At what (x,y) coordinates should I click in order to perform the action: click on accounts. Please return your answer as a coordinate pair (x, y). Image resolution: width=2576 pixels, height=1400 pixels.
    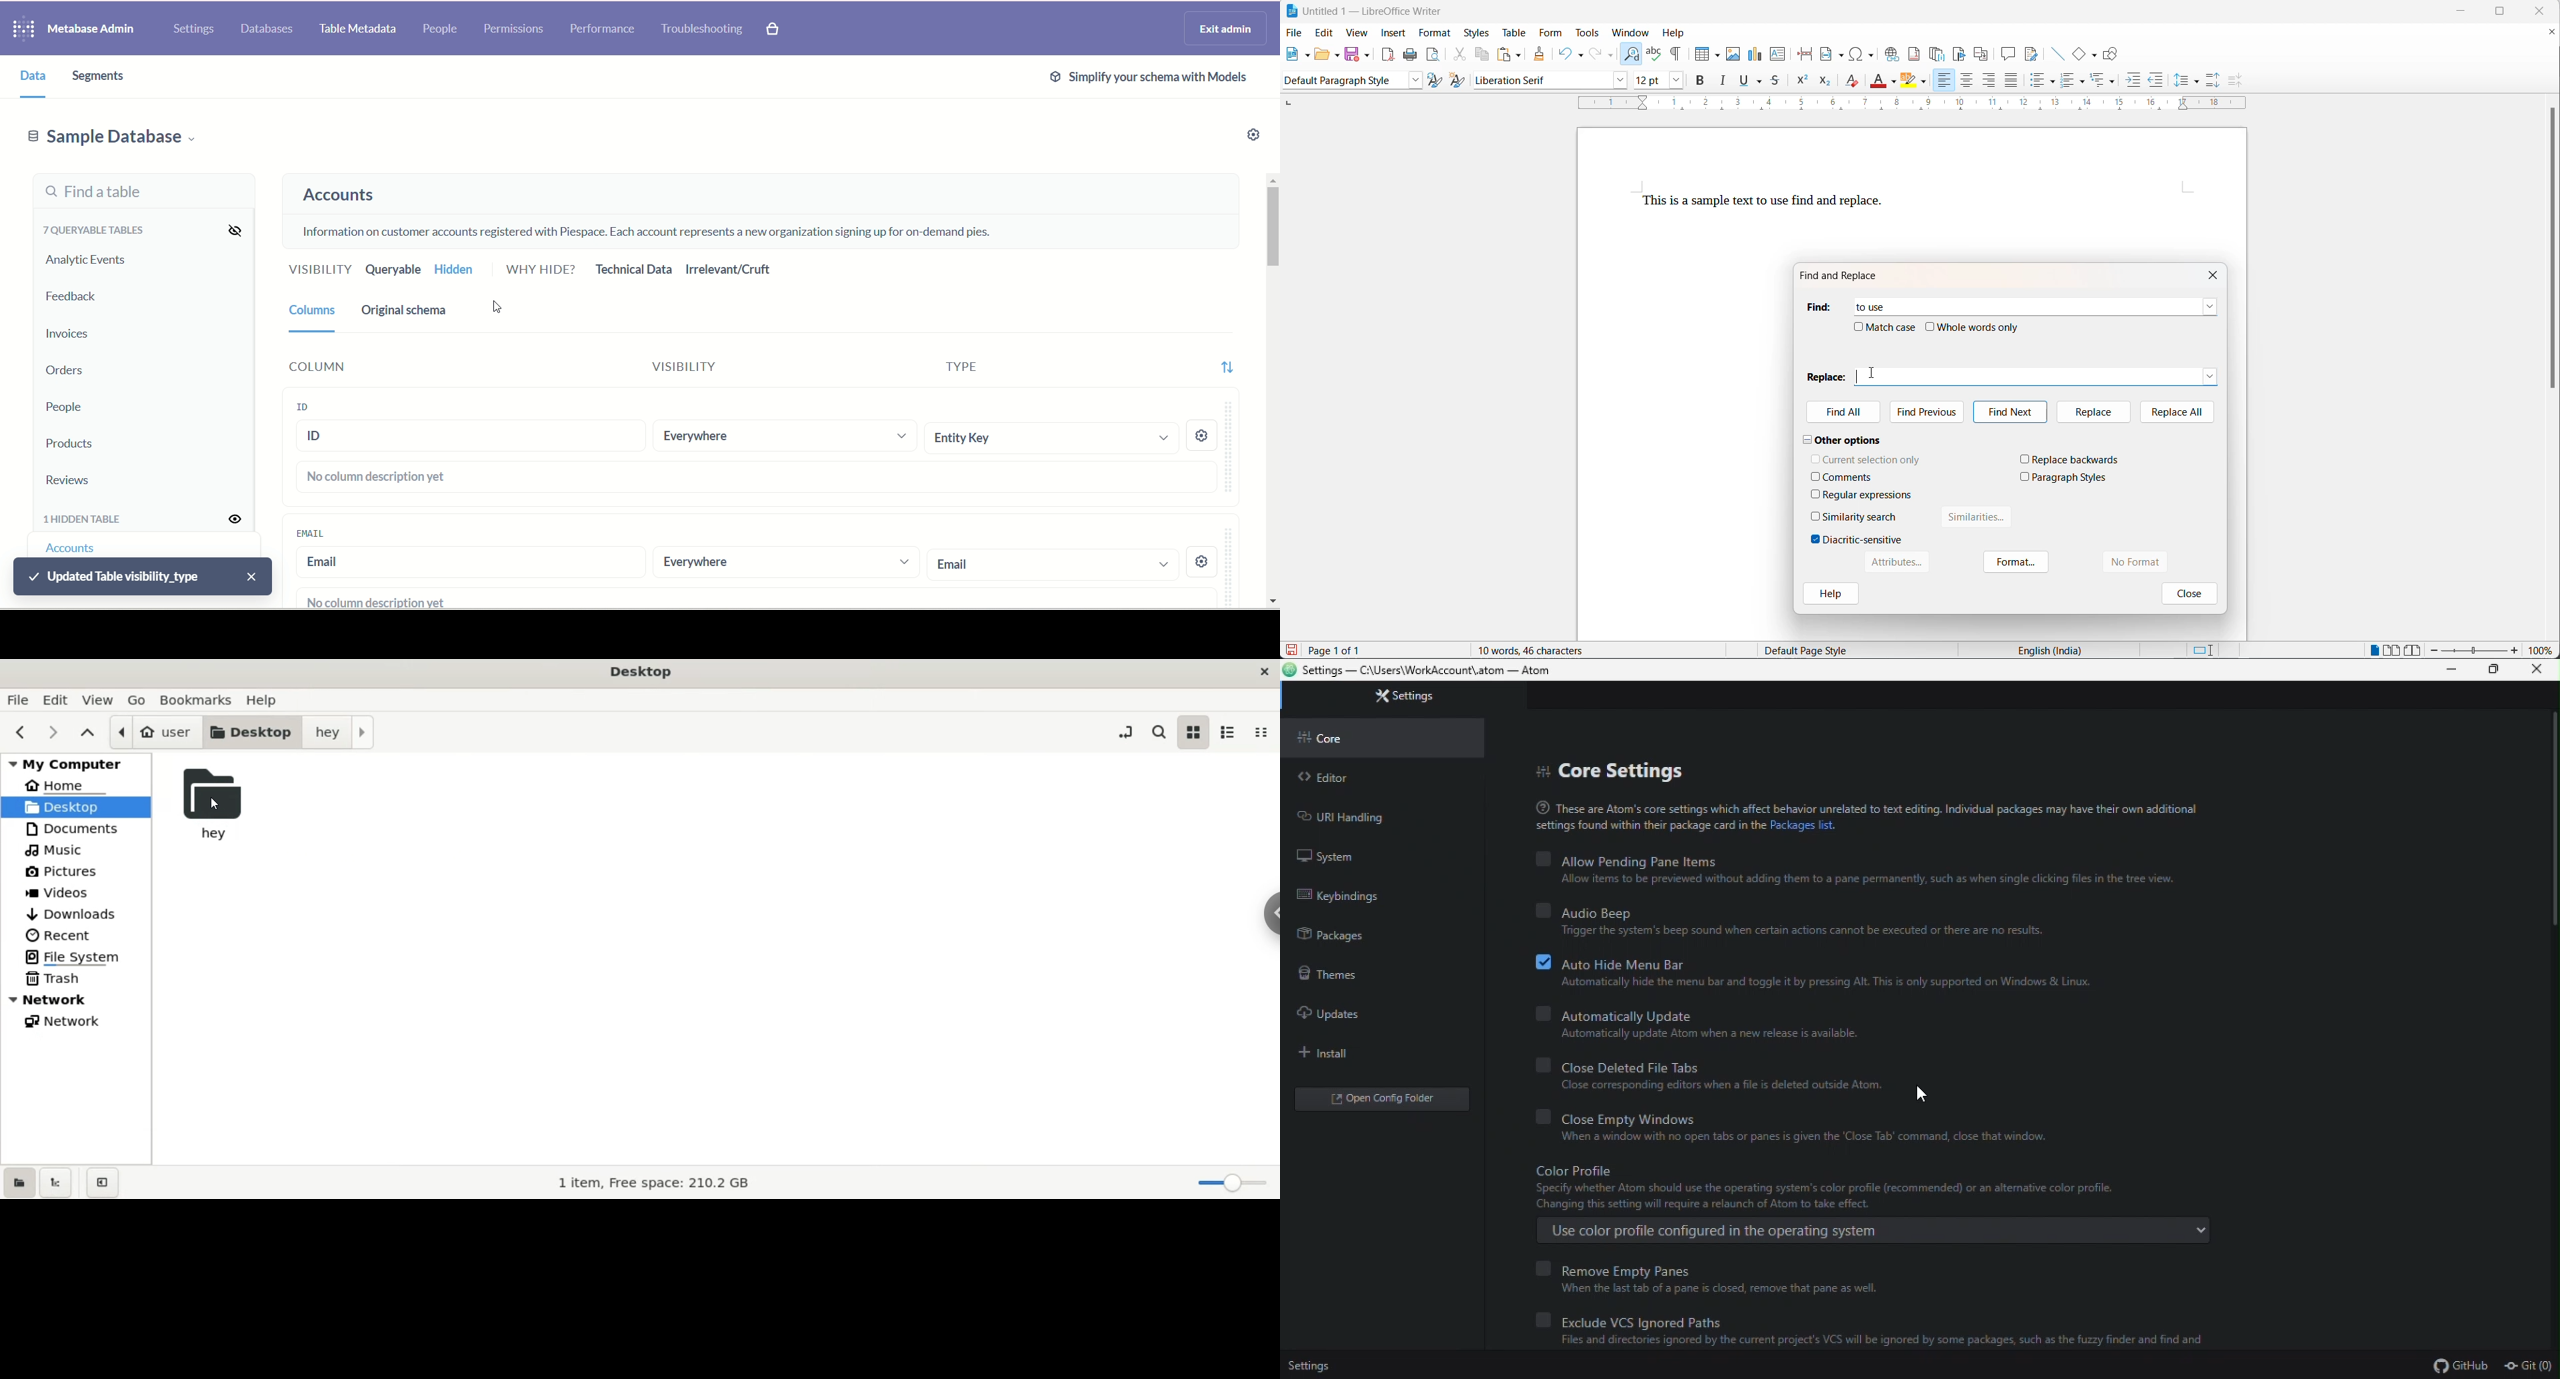
    Looking at the image, I should click on (343, 198).